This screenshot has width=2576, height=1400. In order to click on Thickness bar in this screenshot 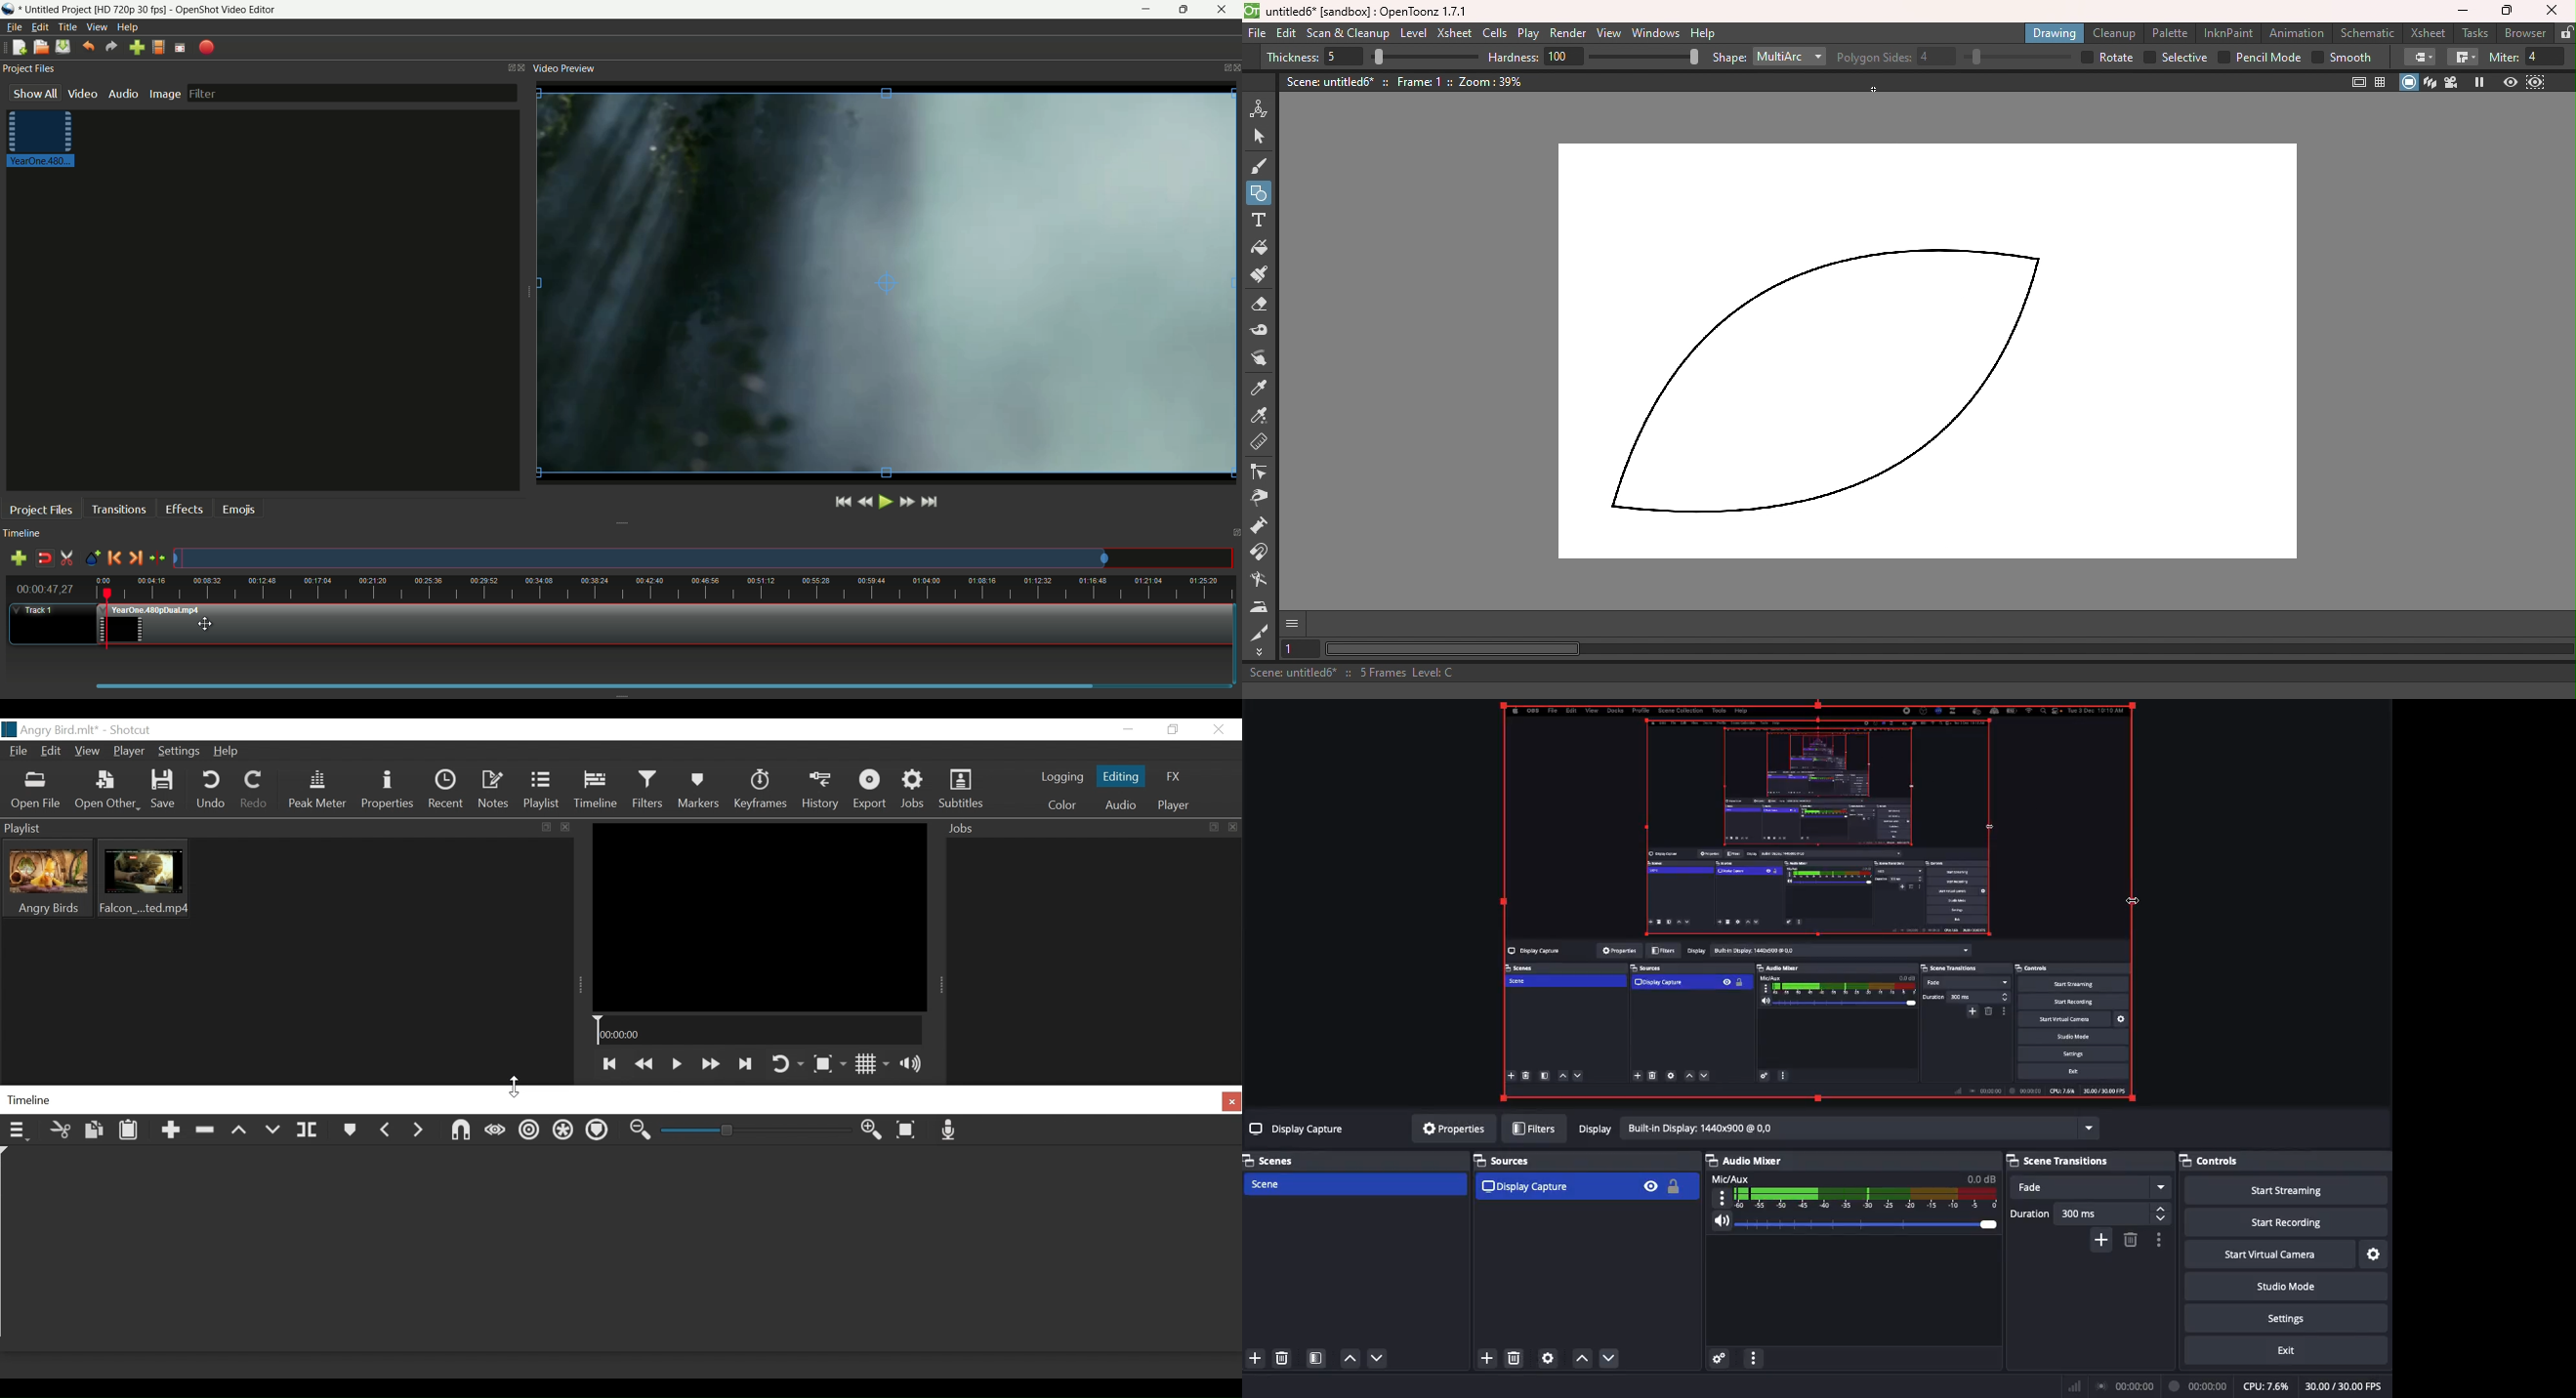, I will do `click(1424, 56)`.